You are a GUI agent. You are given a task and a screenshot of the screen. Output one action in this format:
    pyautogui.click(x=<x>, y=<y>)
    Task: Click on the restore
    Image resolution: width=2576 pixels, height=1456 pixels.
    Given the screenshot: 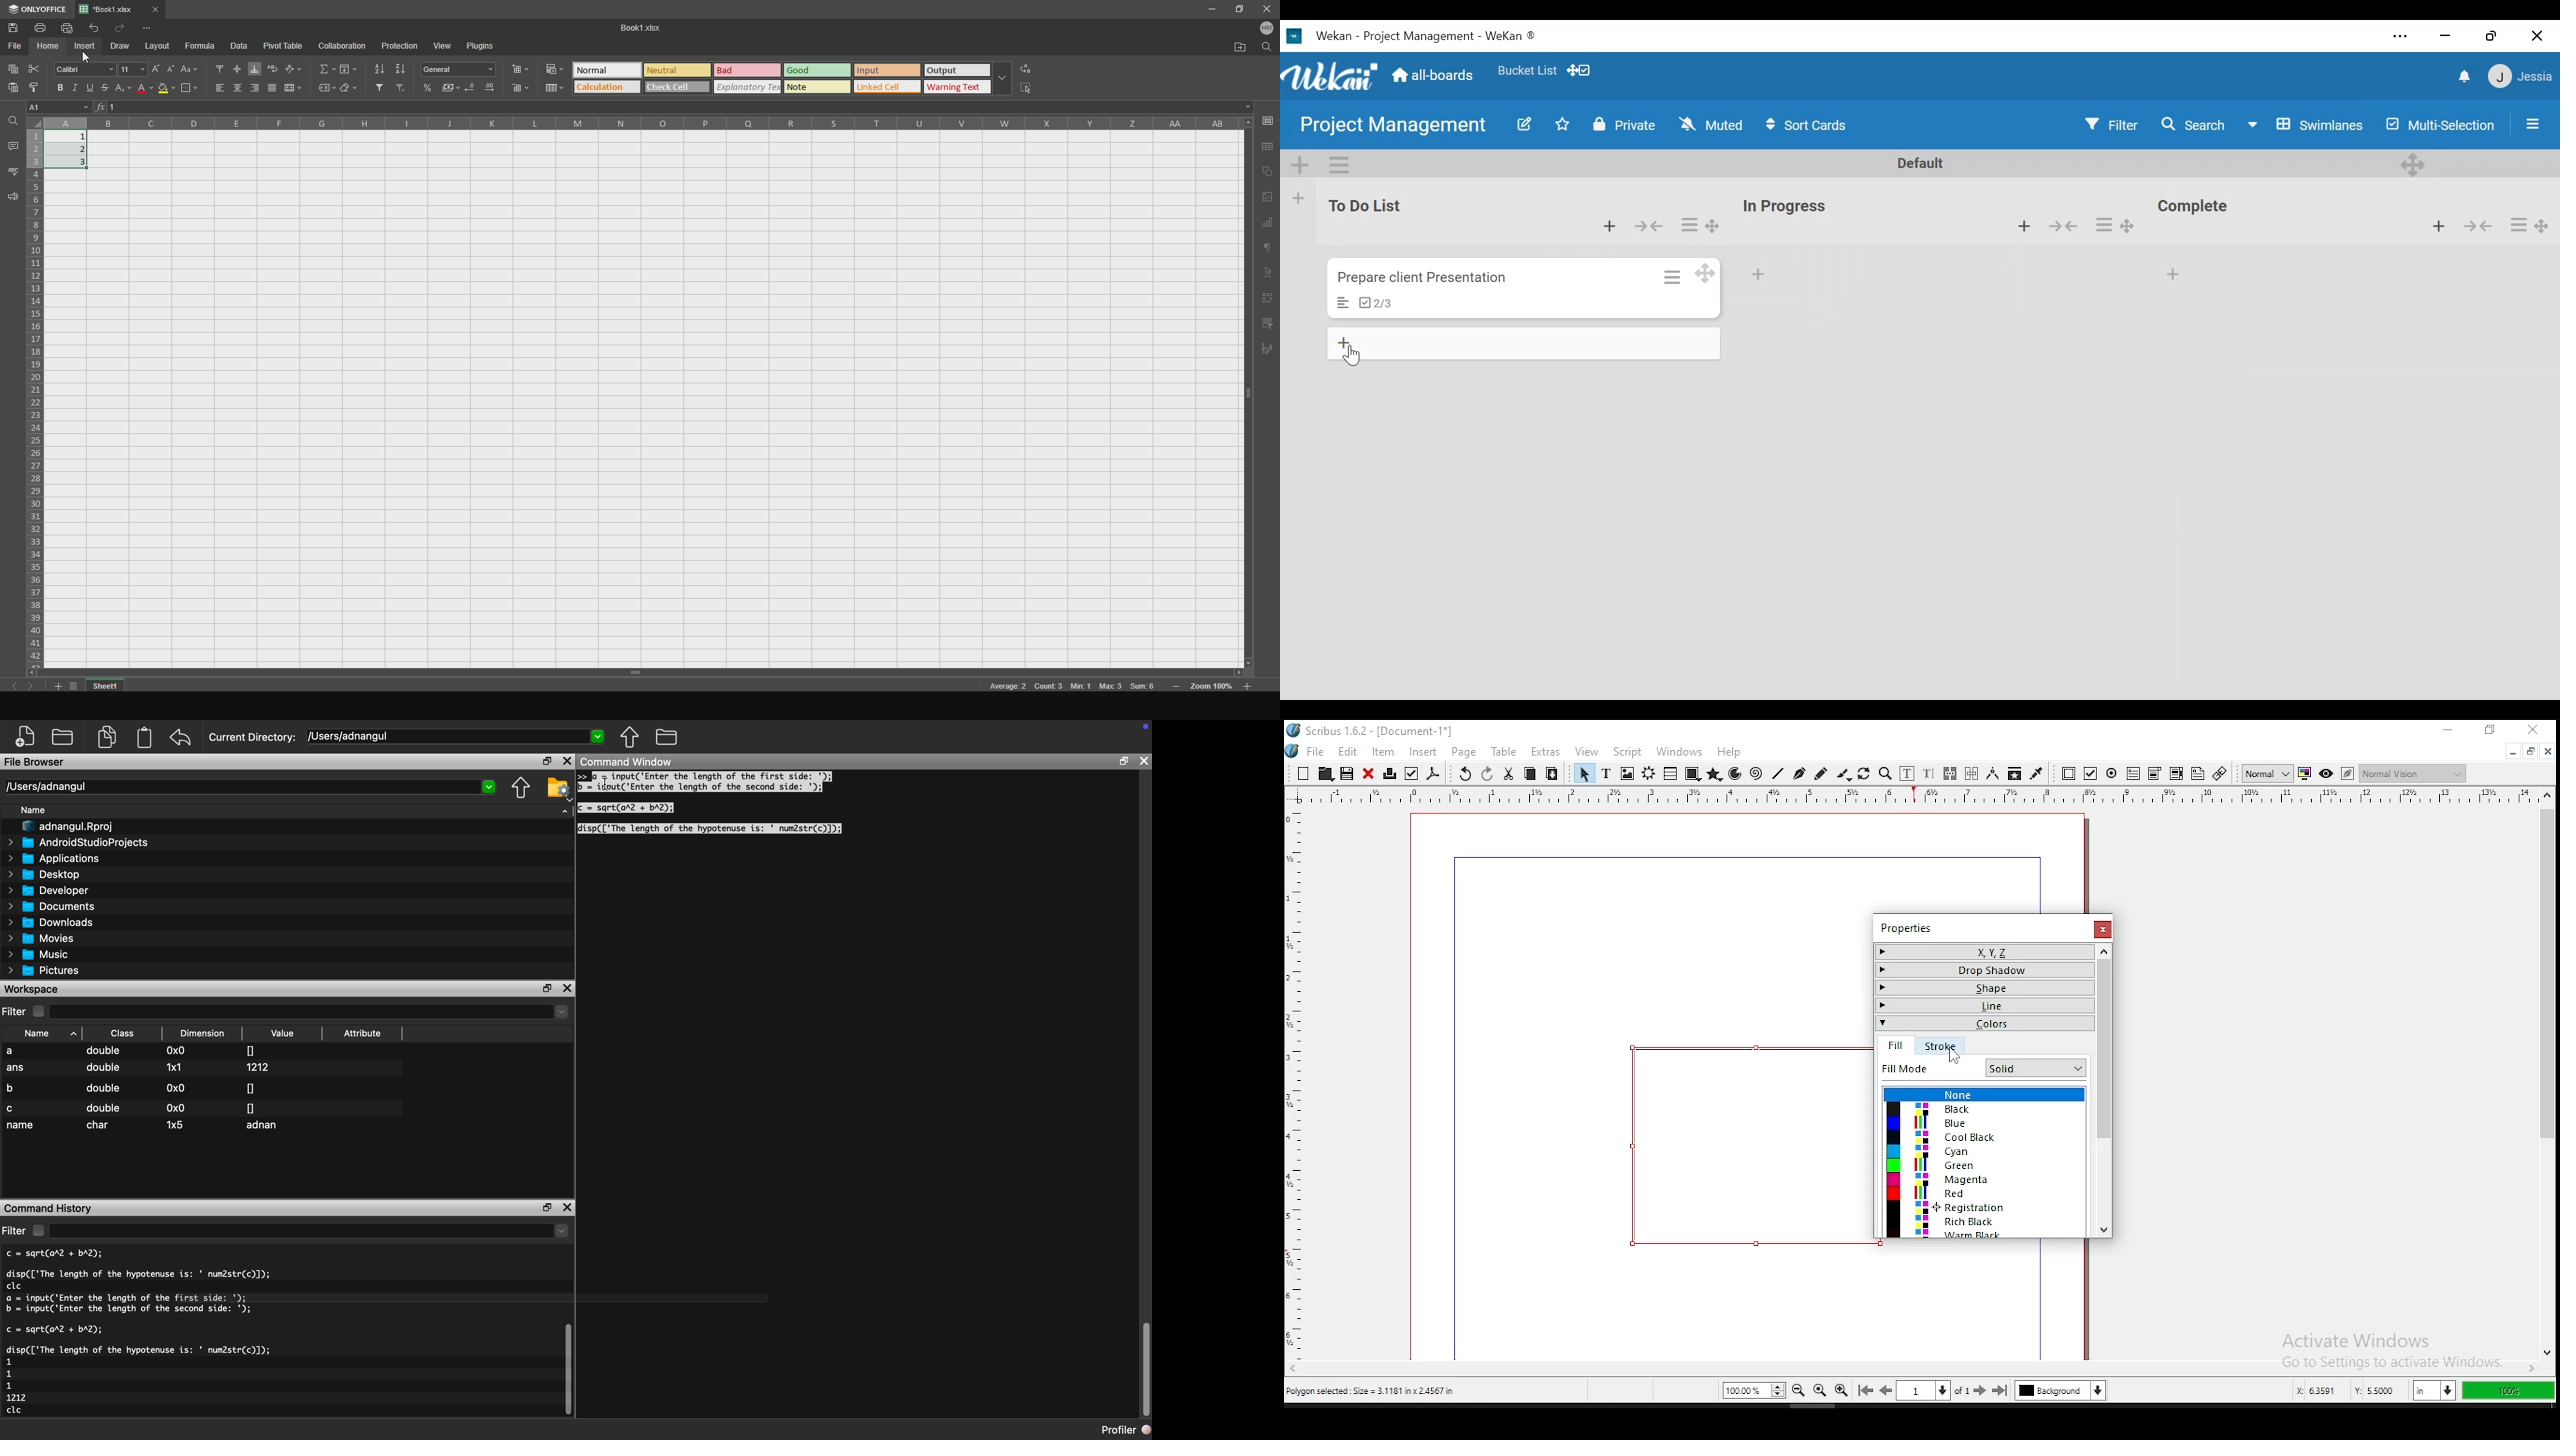 What is the action you would take?
    pyautogui.click(x=2531, y=752)
    